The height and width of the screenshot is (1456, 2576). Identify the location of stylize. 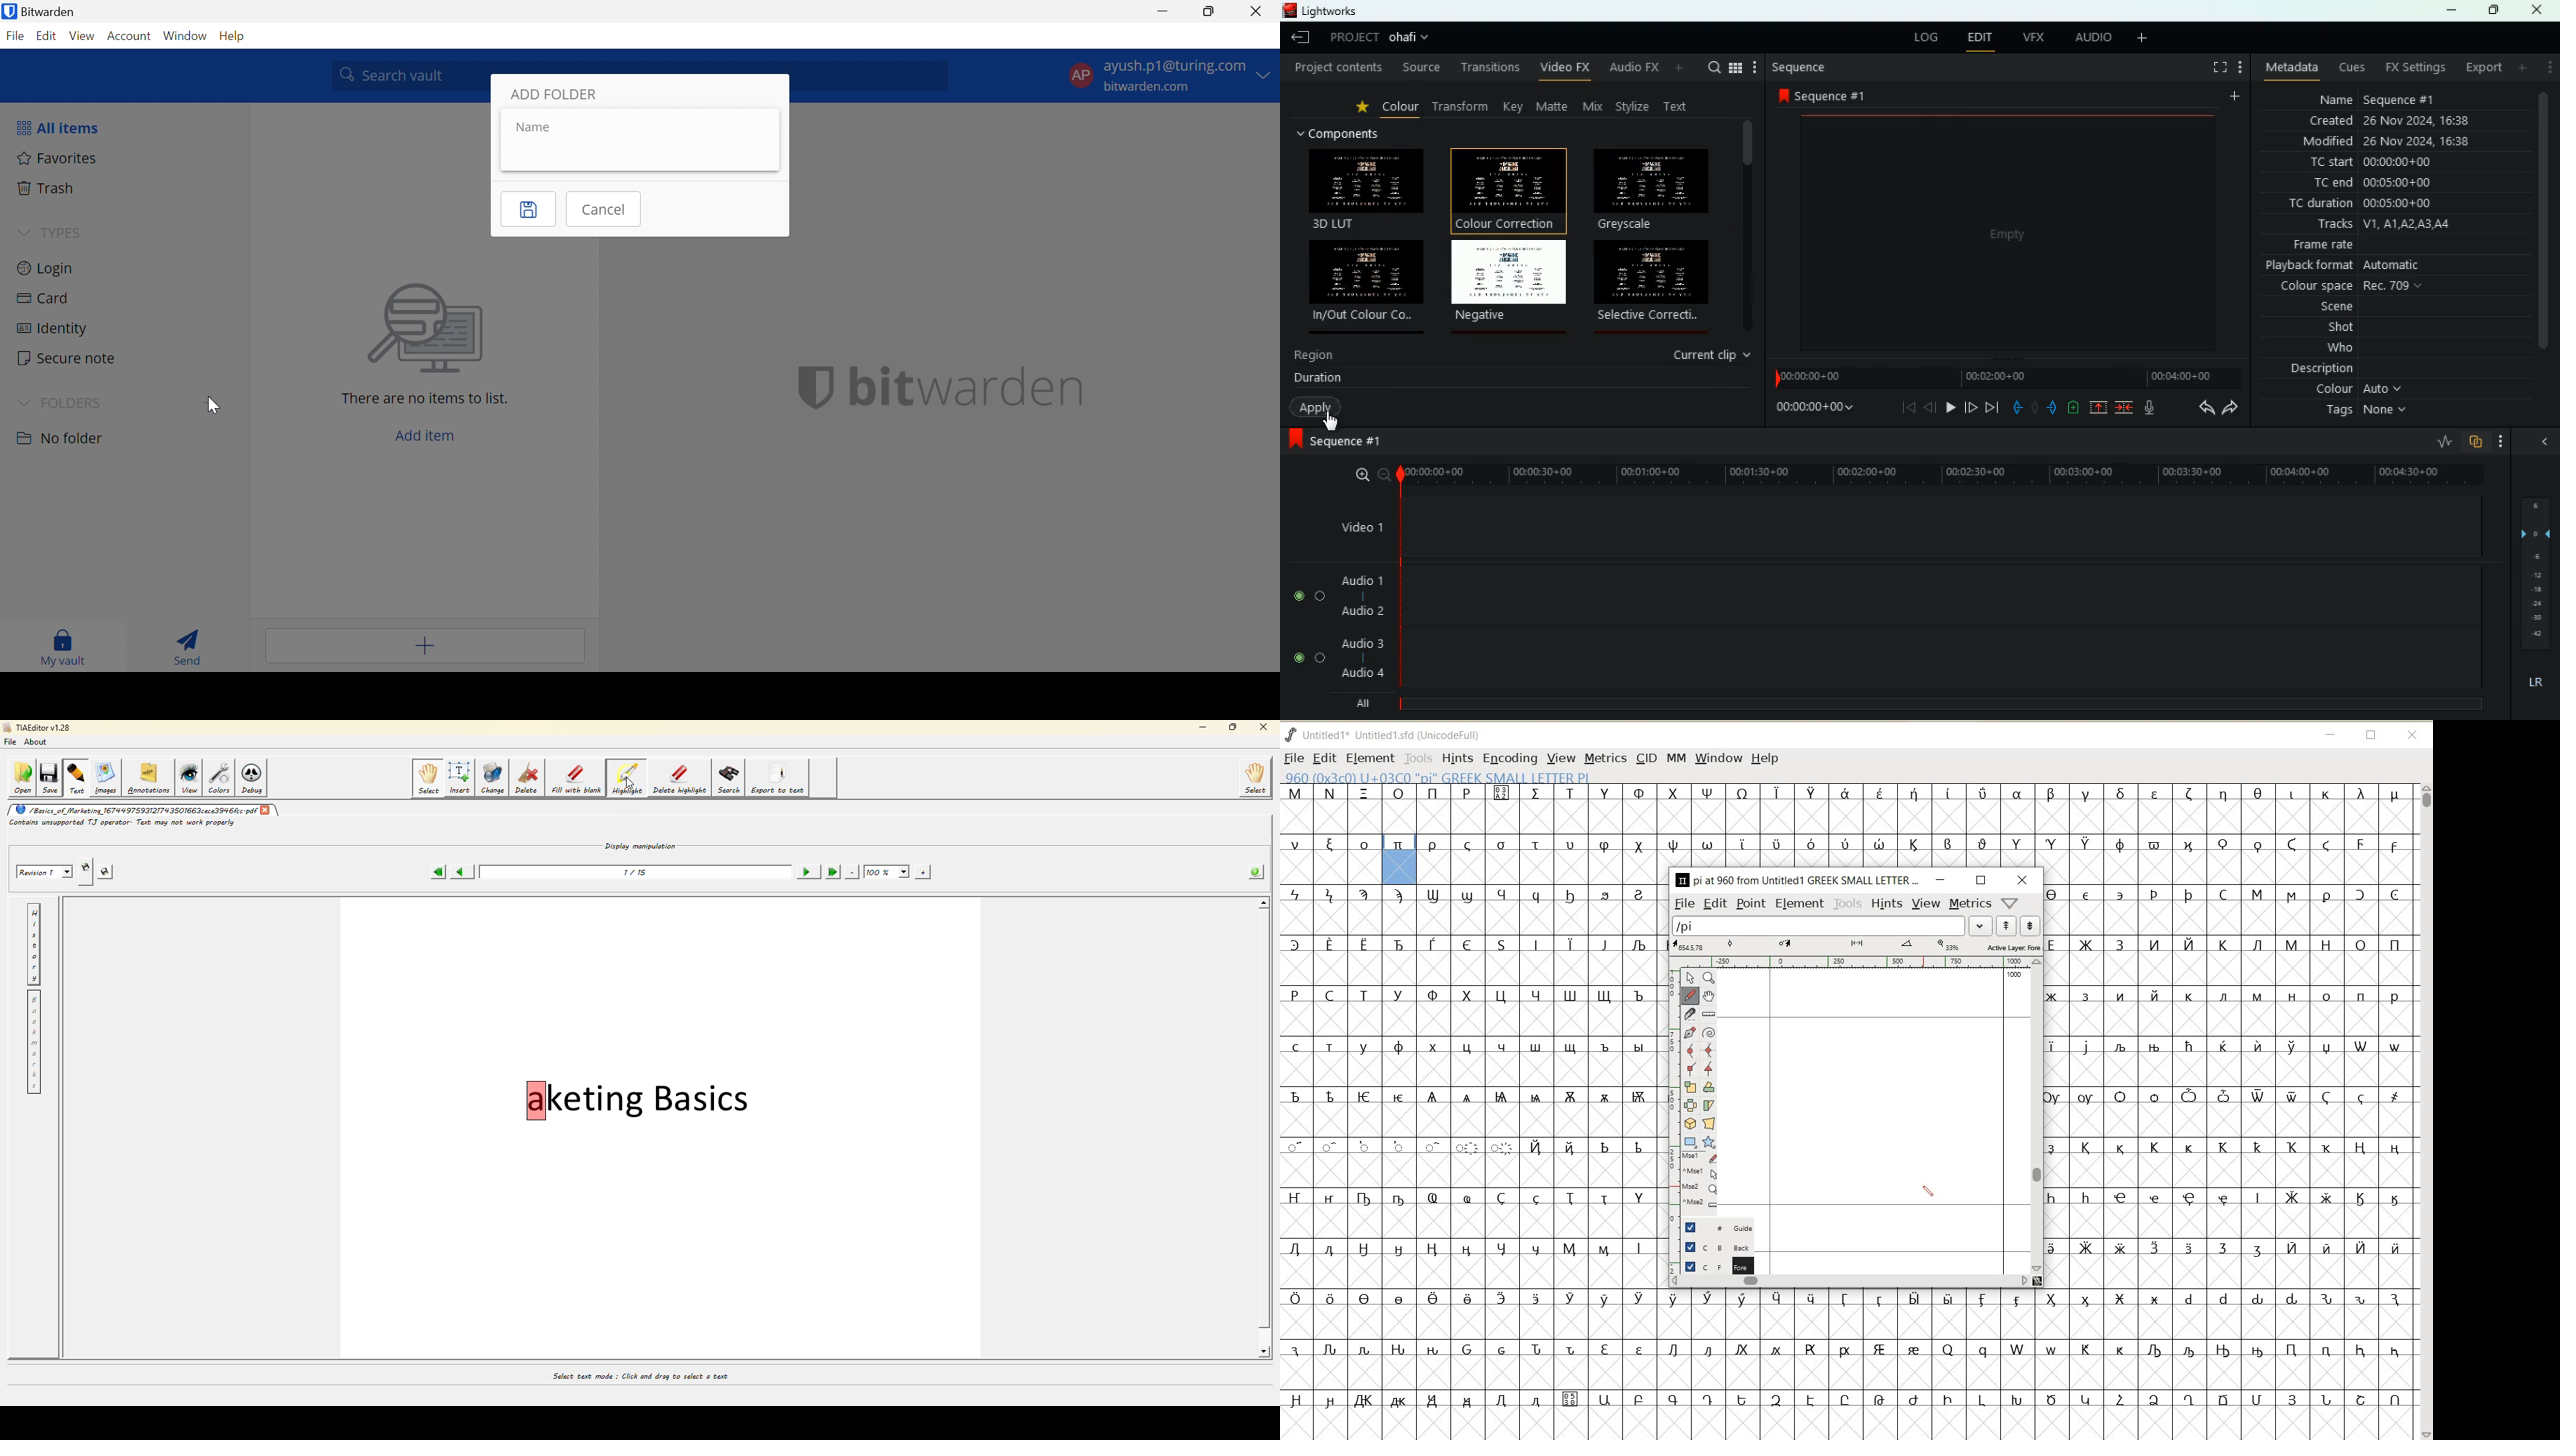
(1635, 108).